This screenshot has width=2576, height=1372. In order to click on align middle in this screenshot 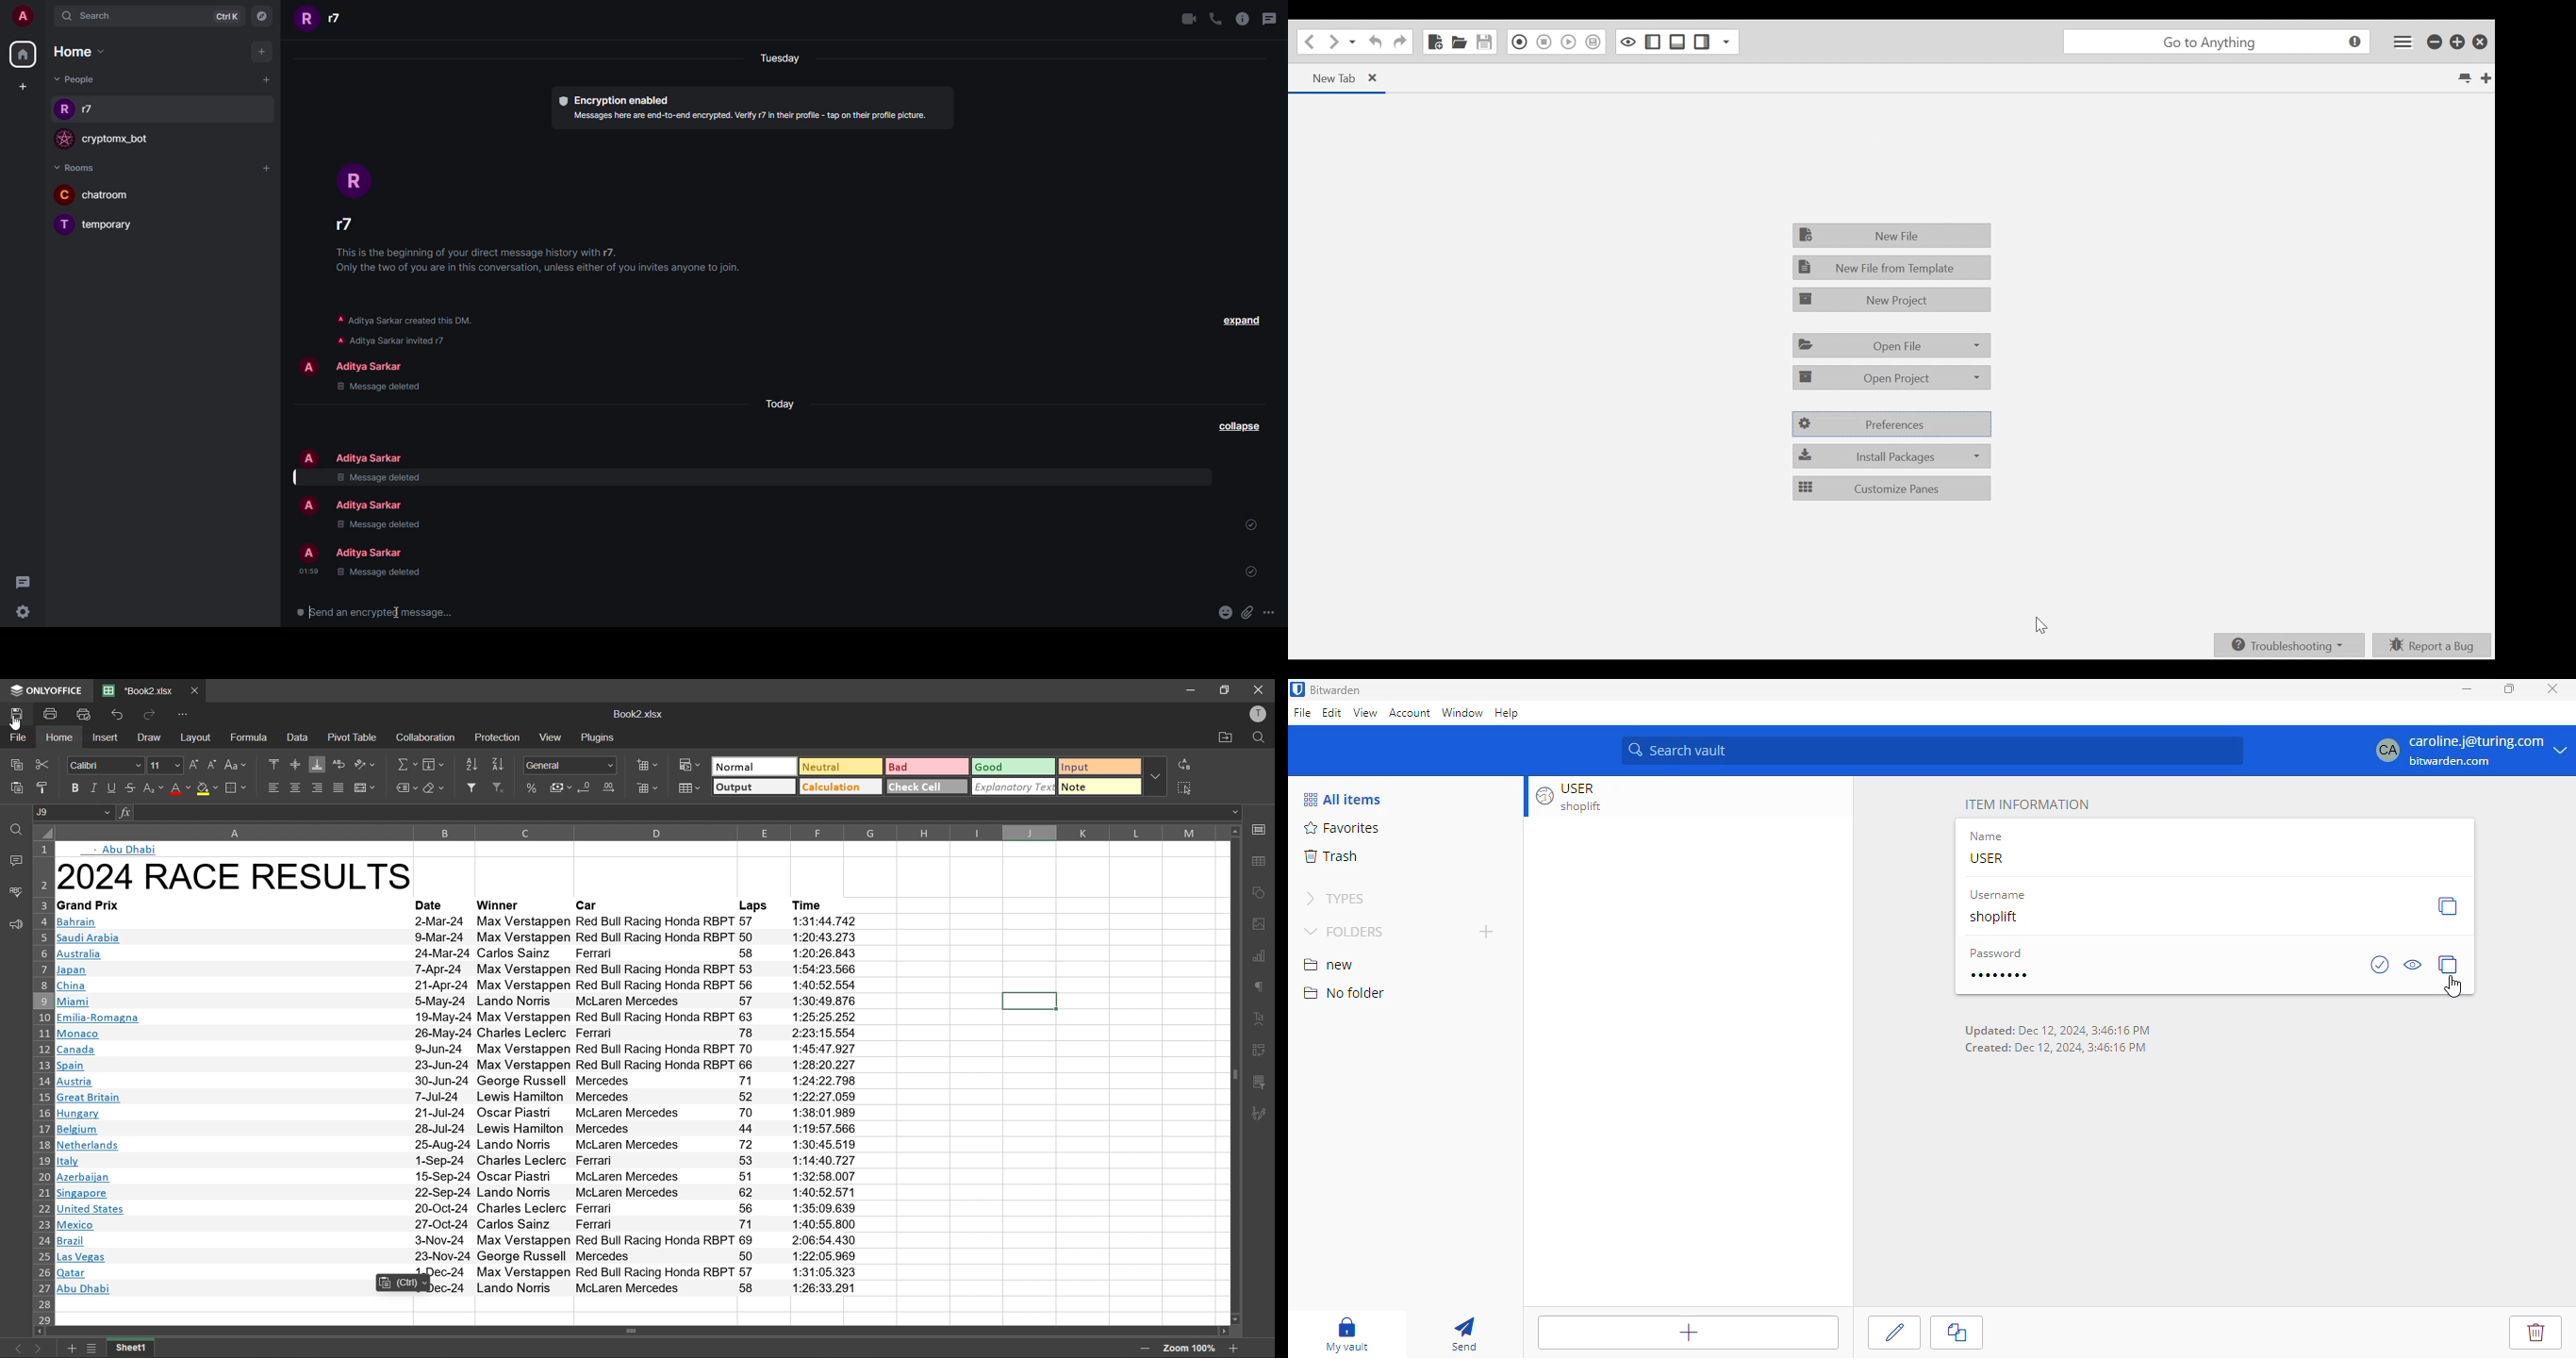, I will do `click(294, 763)`.